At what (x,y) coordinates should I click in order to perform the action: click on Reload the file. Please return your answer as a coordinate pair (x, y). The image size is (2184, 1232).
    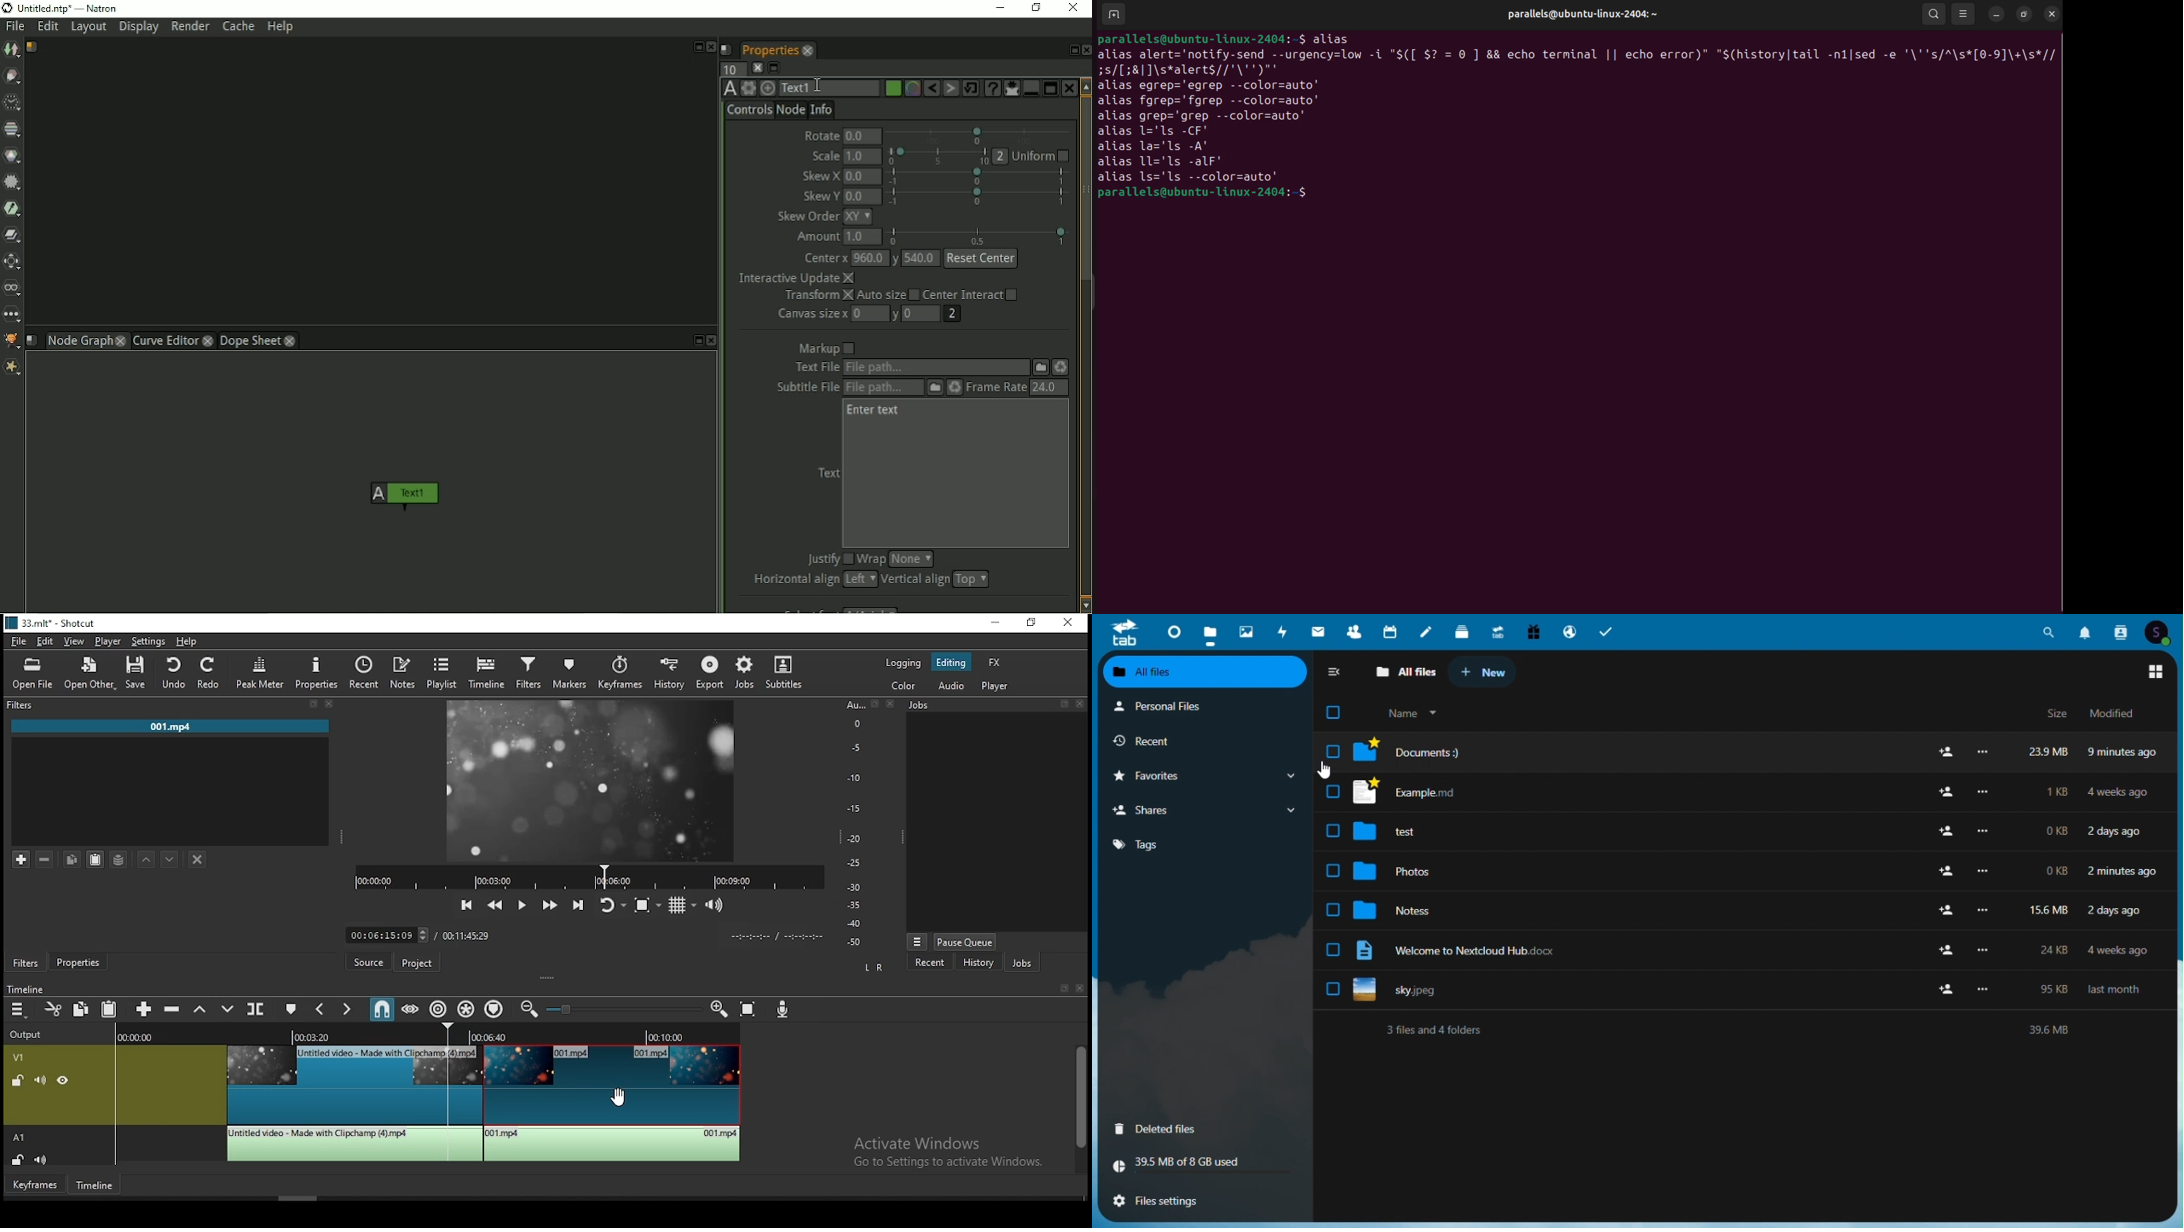
    Looking at the image, I should click on (955, 387).